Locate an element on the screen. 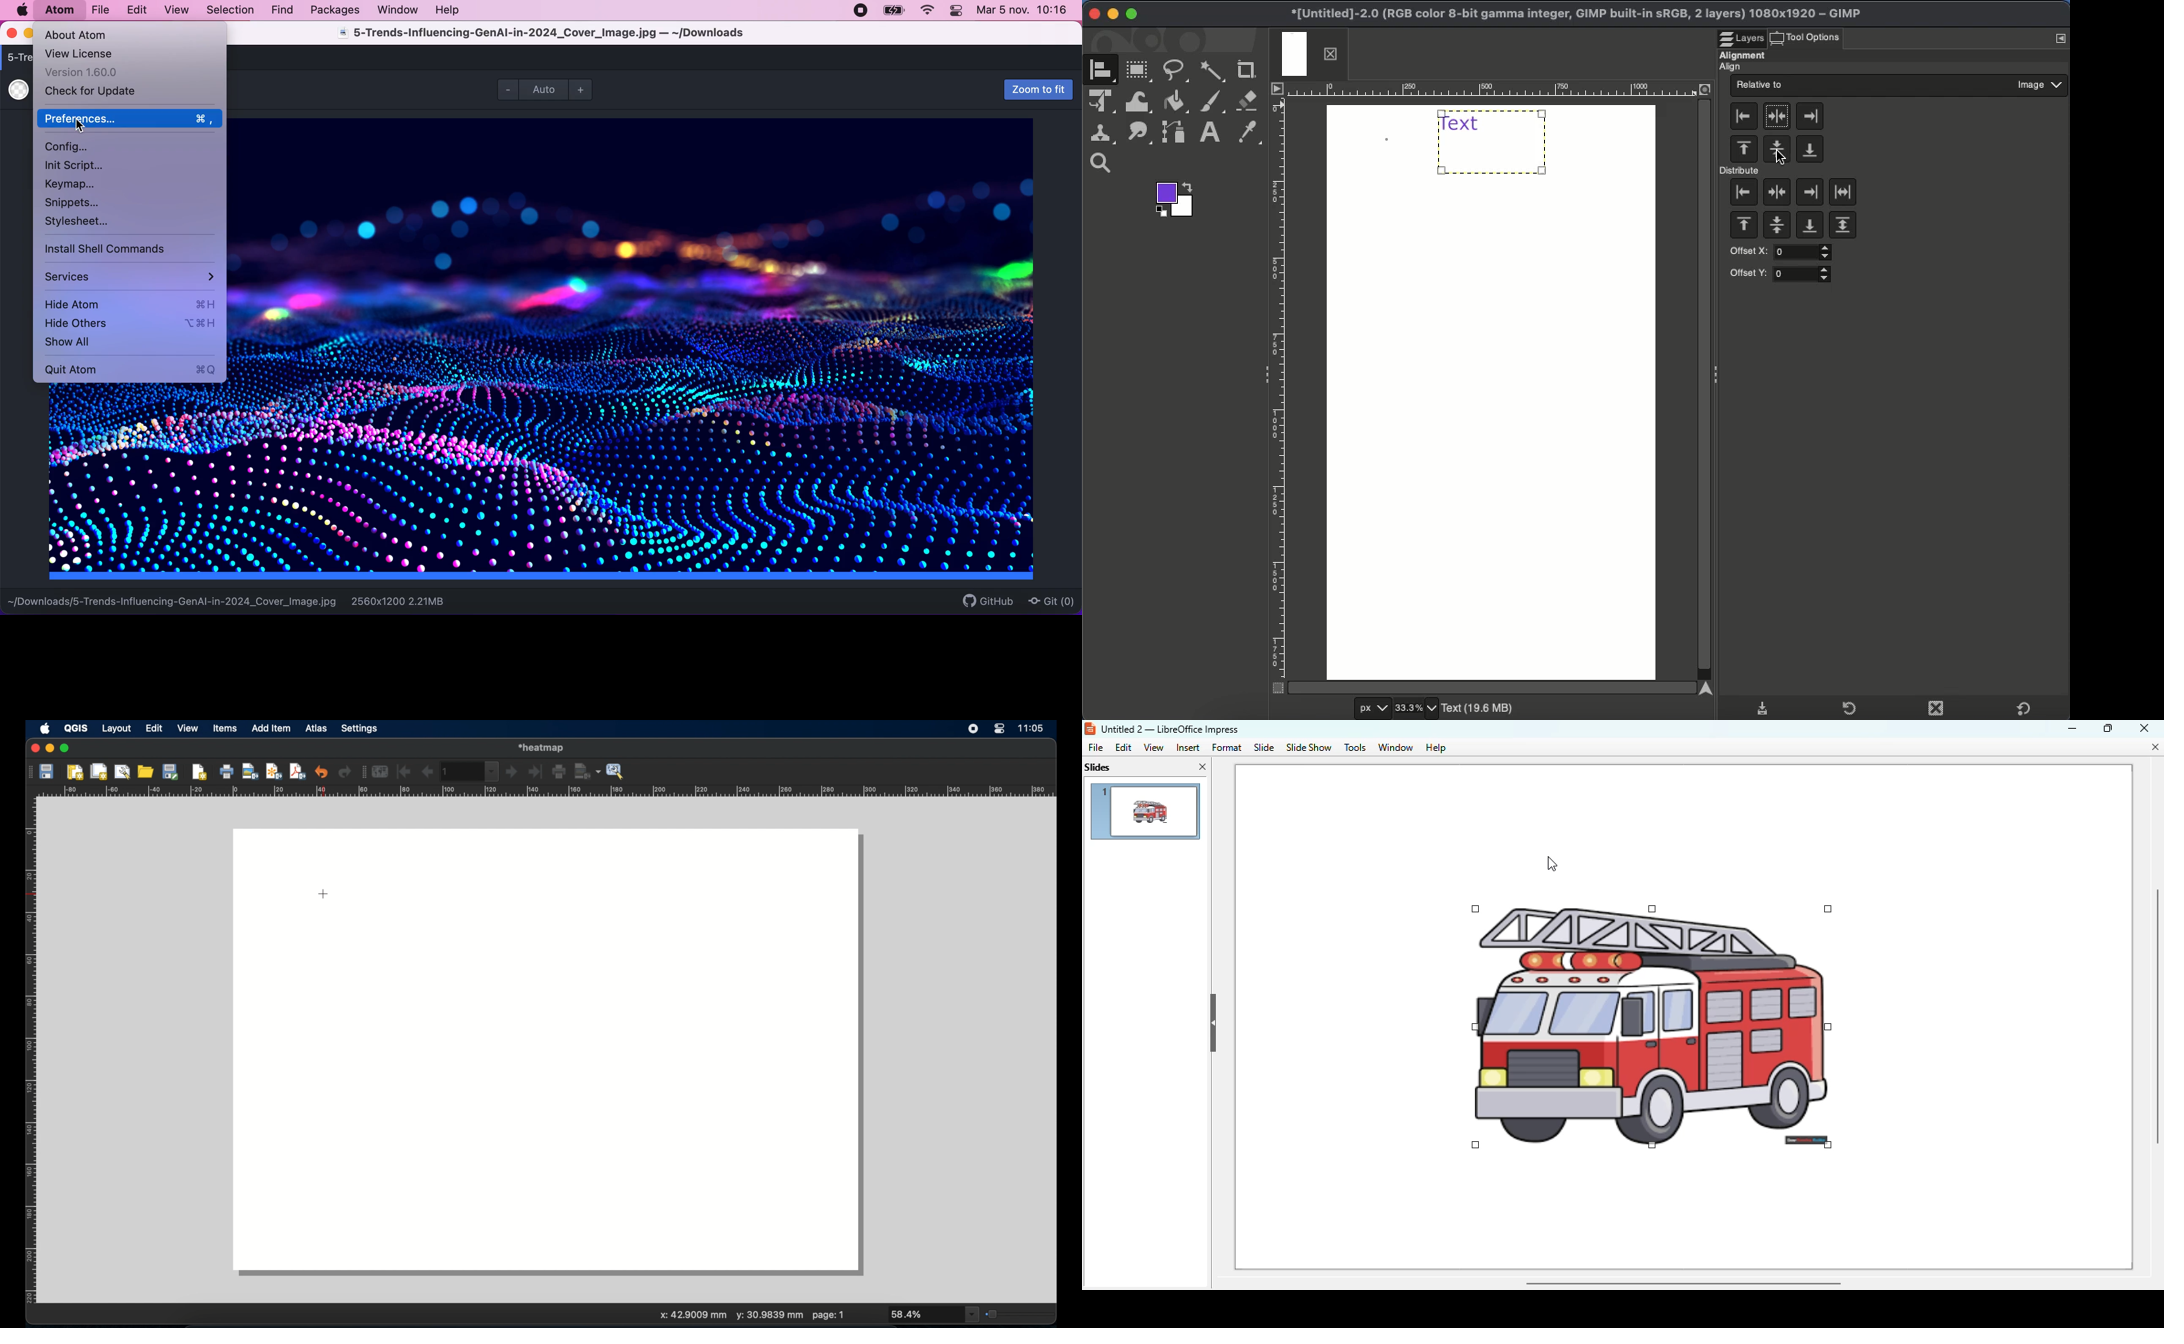 The height and width of the screenshot is (1344, 2184). Close is located at coordinates (1094, 14).